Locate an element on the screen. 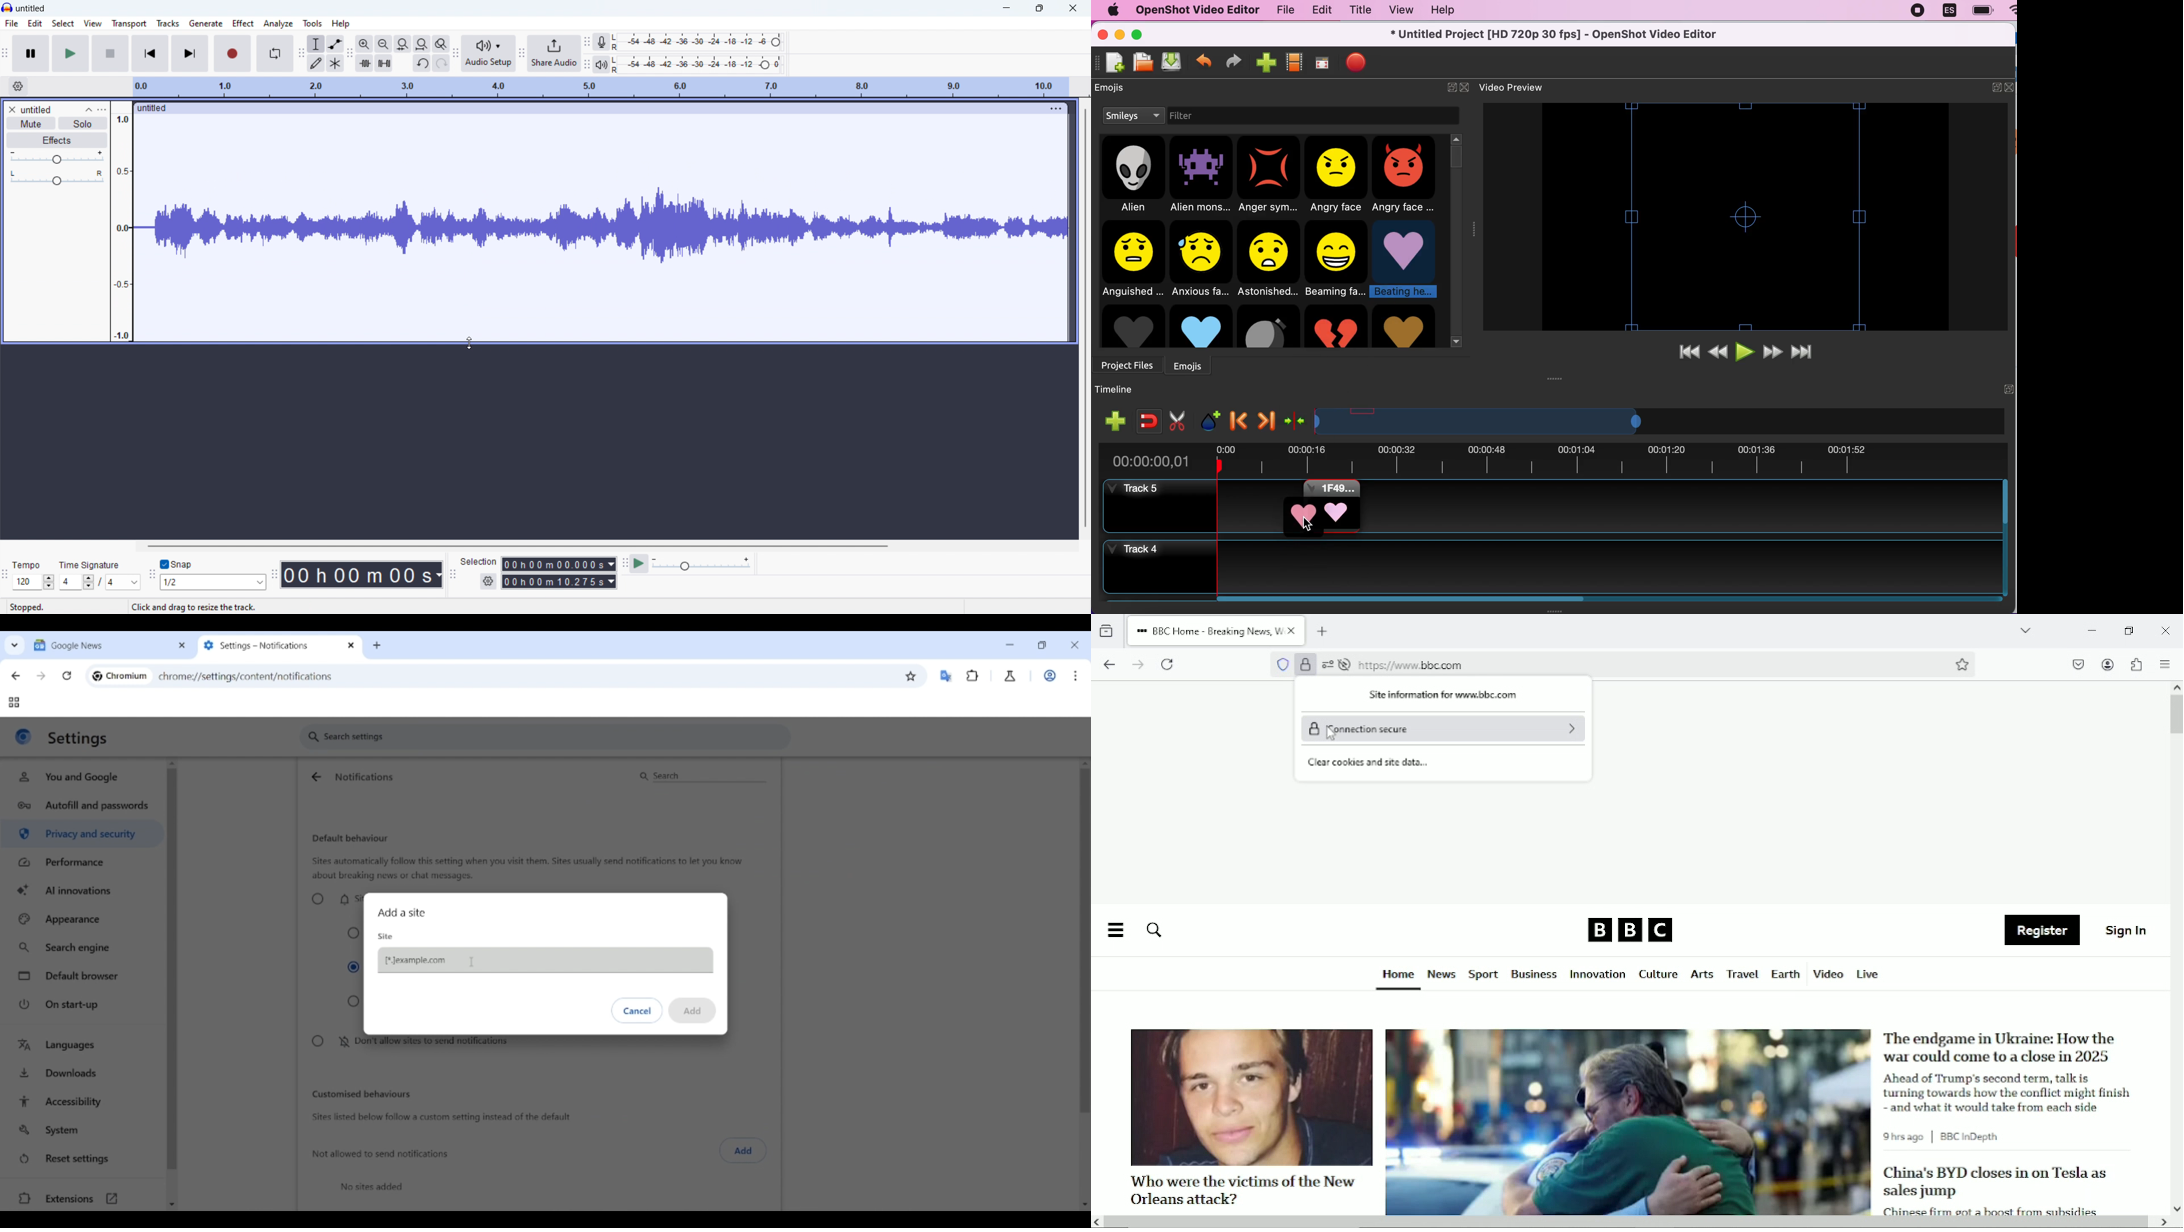 Image resolution: width=2184 pixels, height=1232 pixels. Vertical slide bar is located at coordinates (172, 969).